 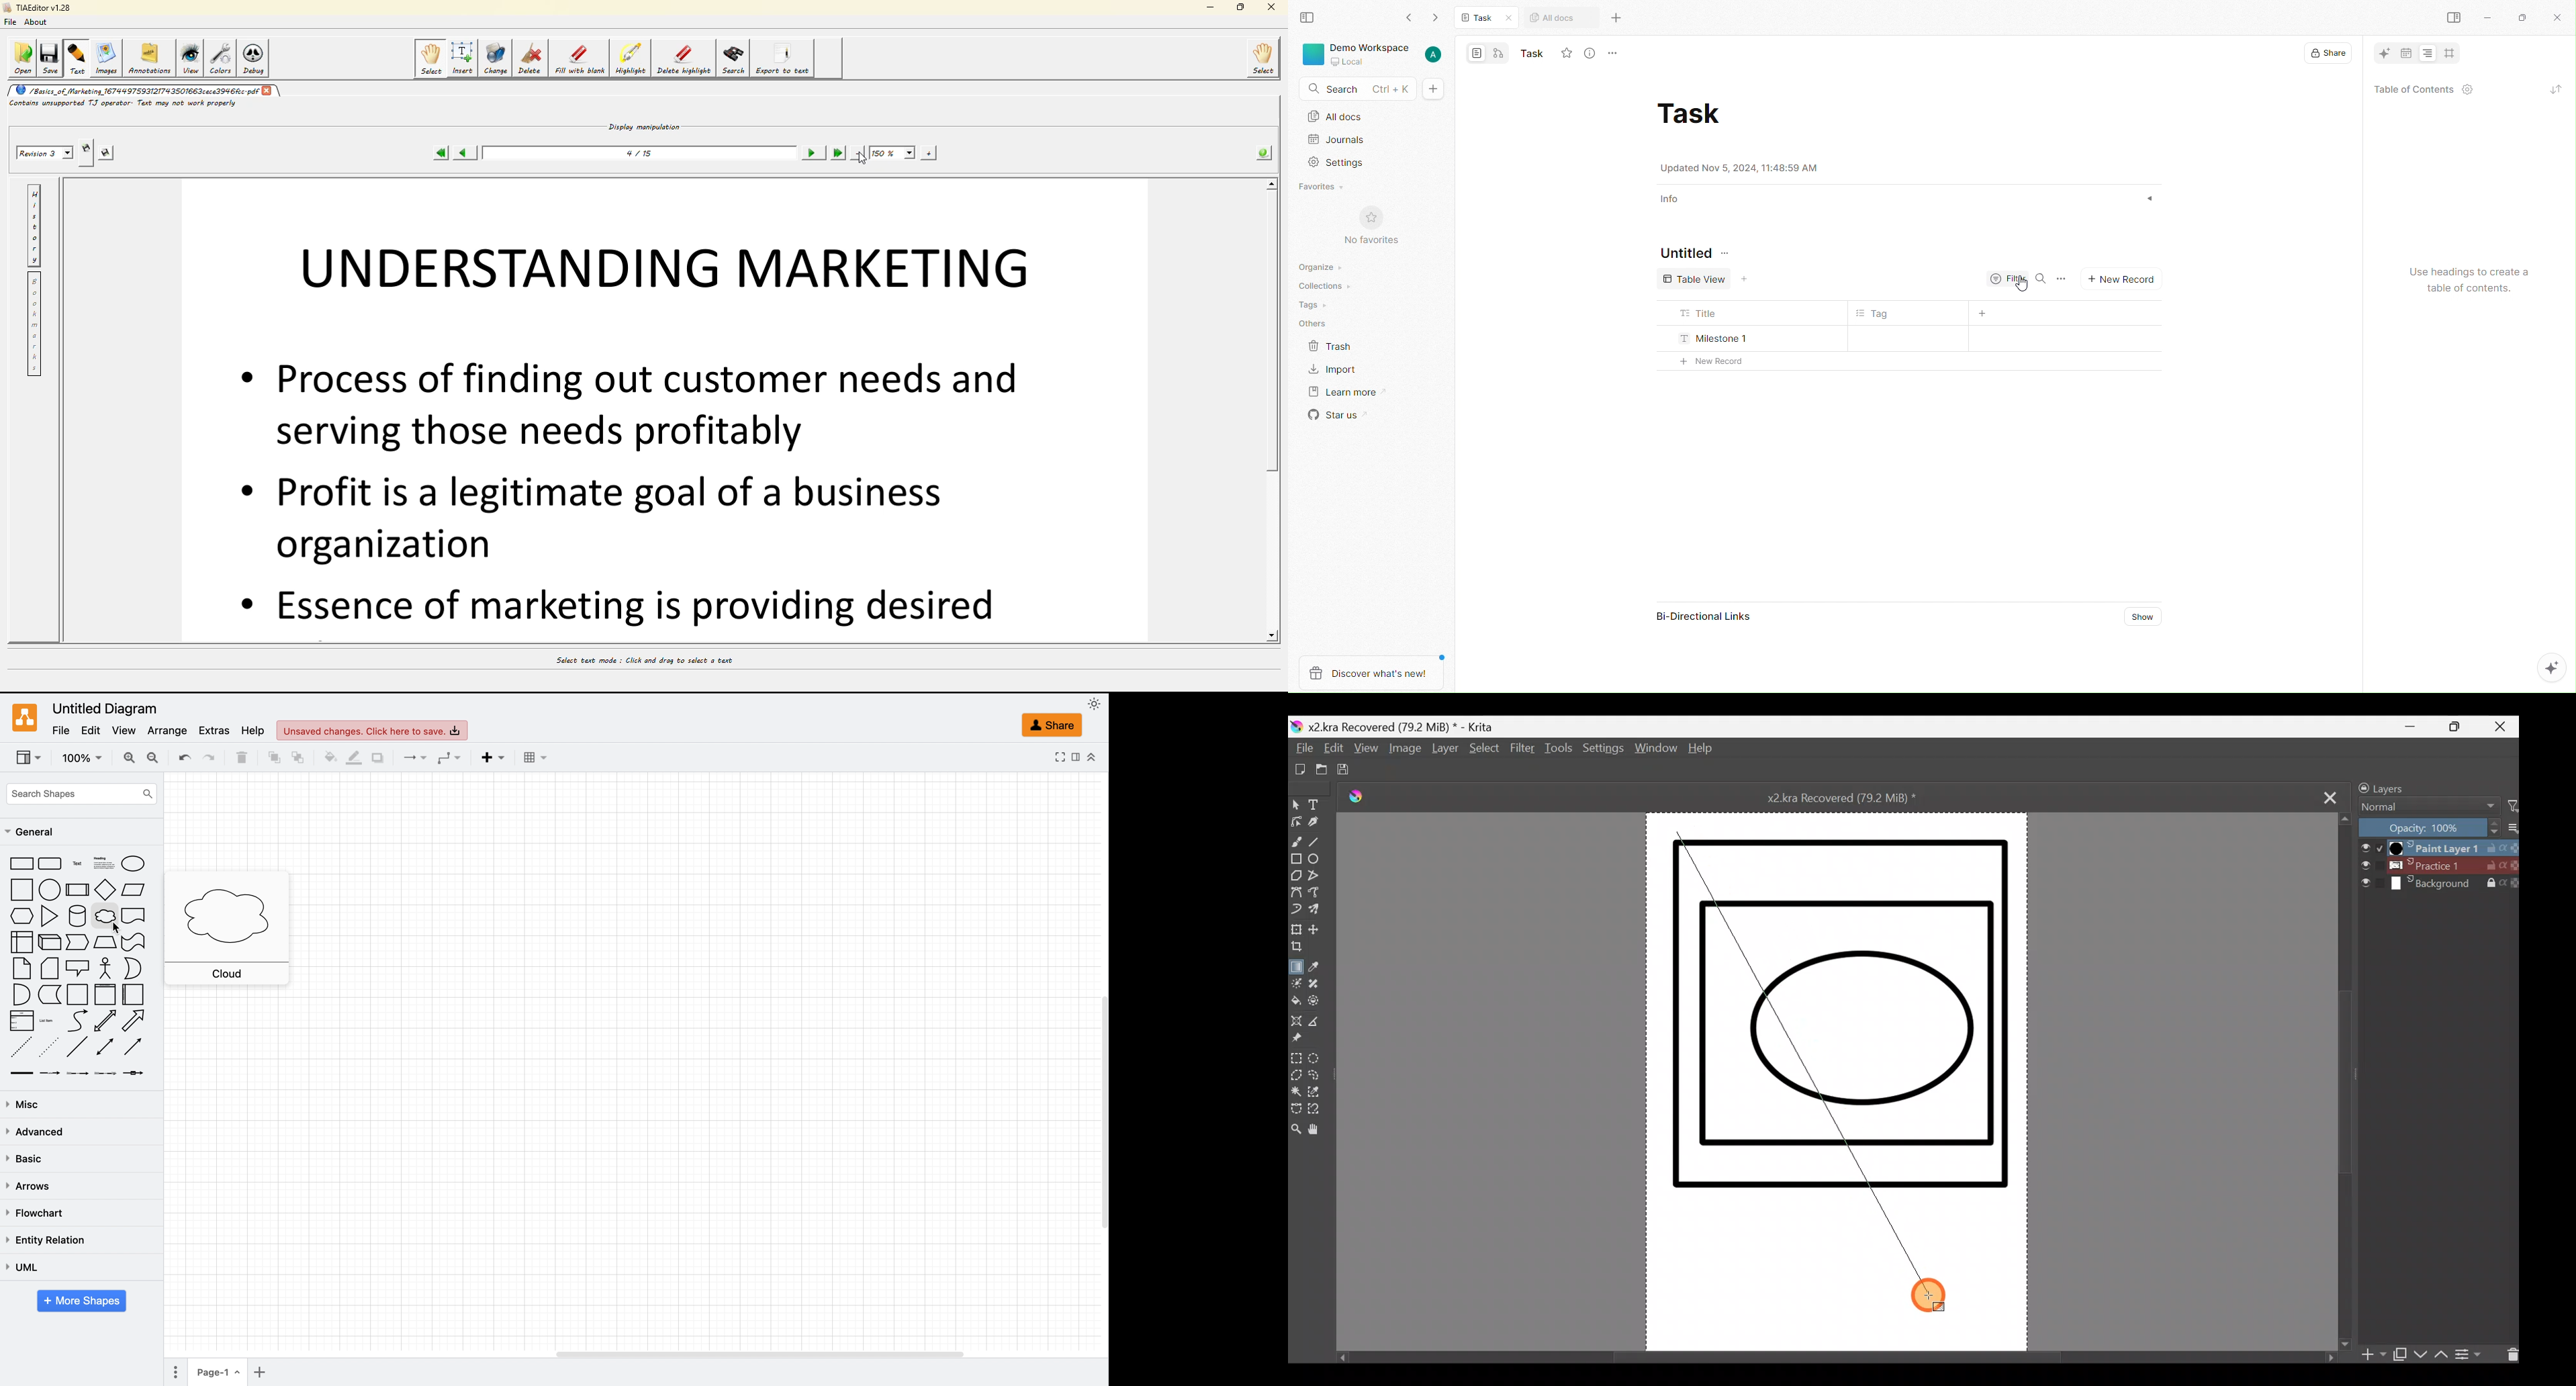 I want to click on Filter, so click(x=2512, y=807).